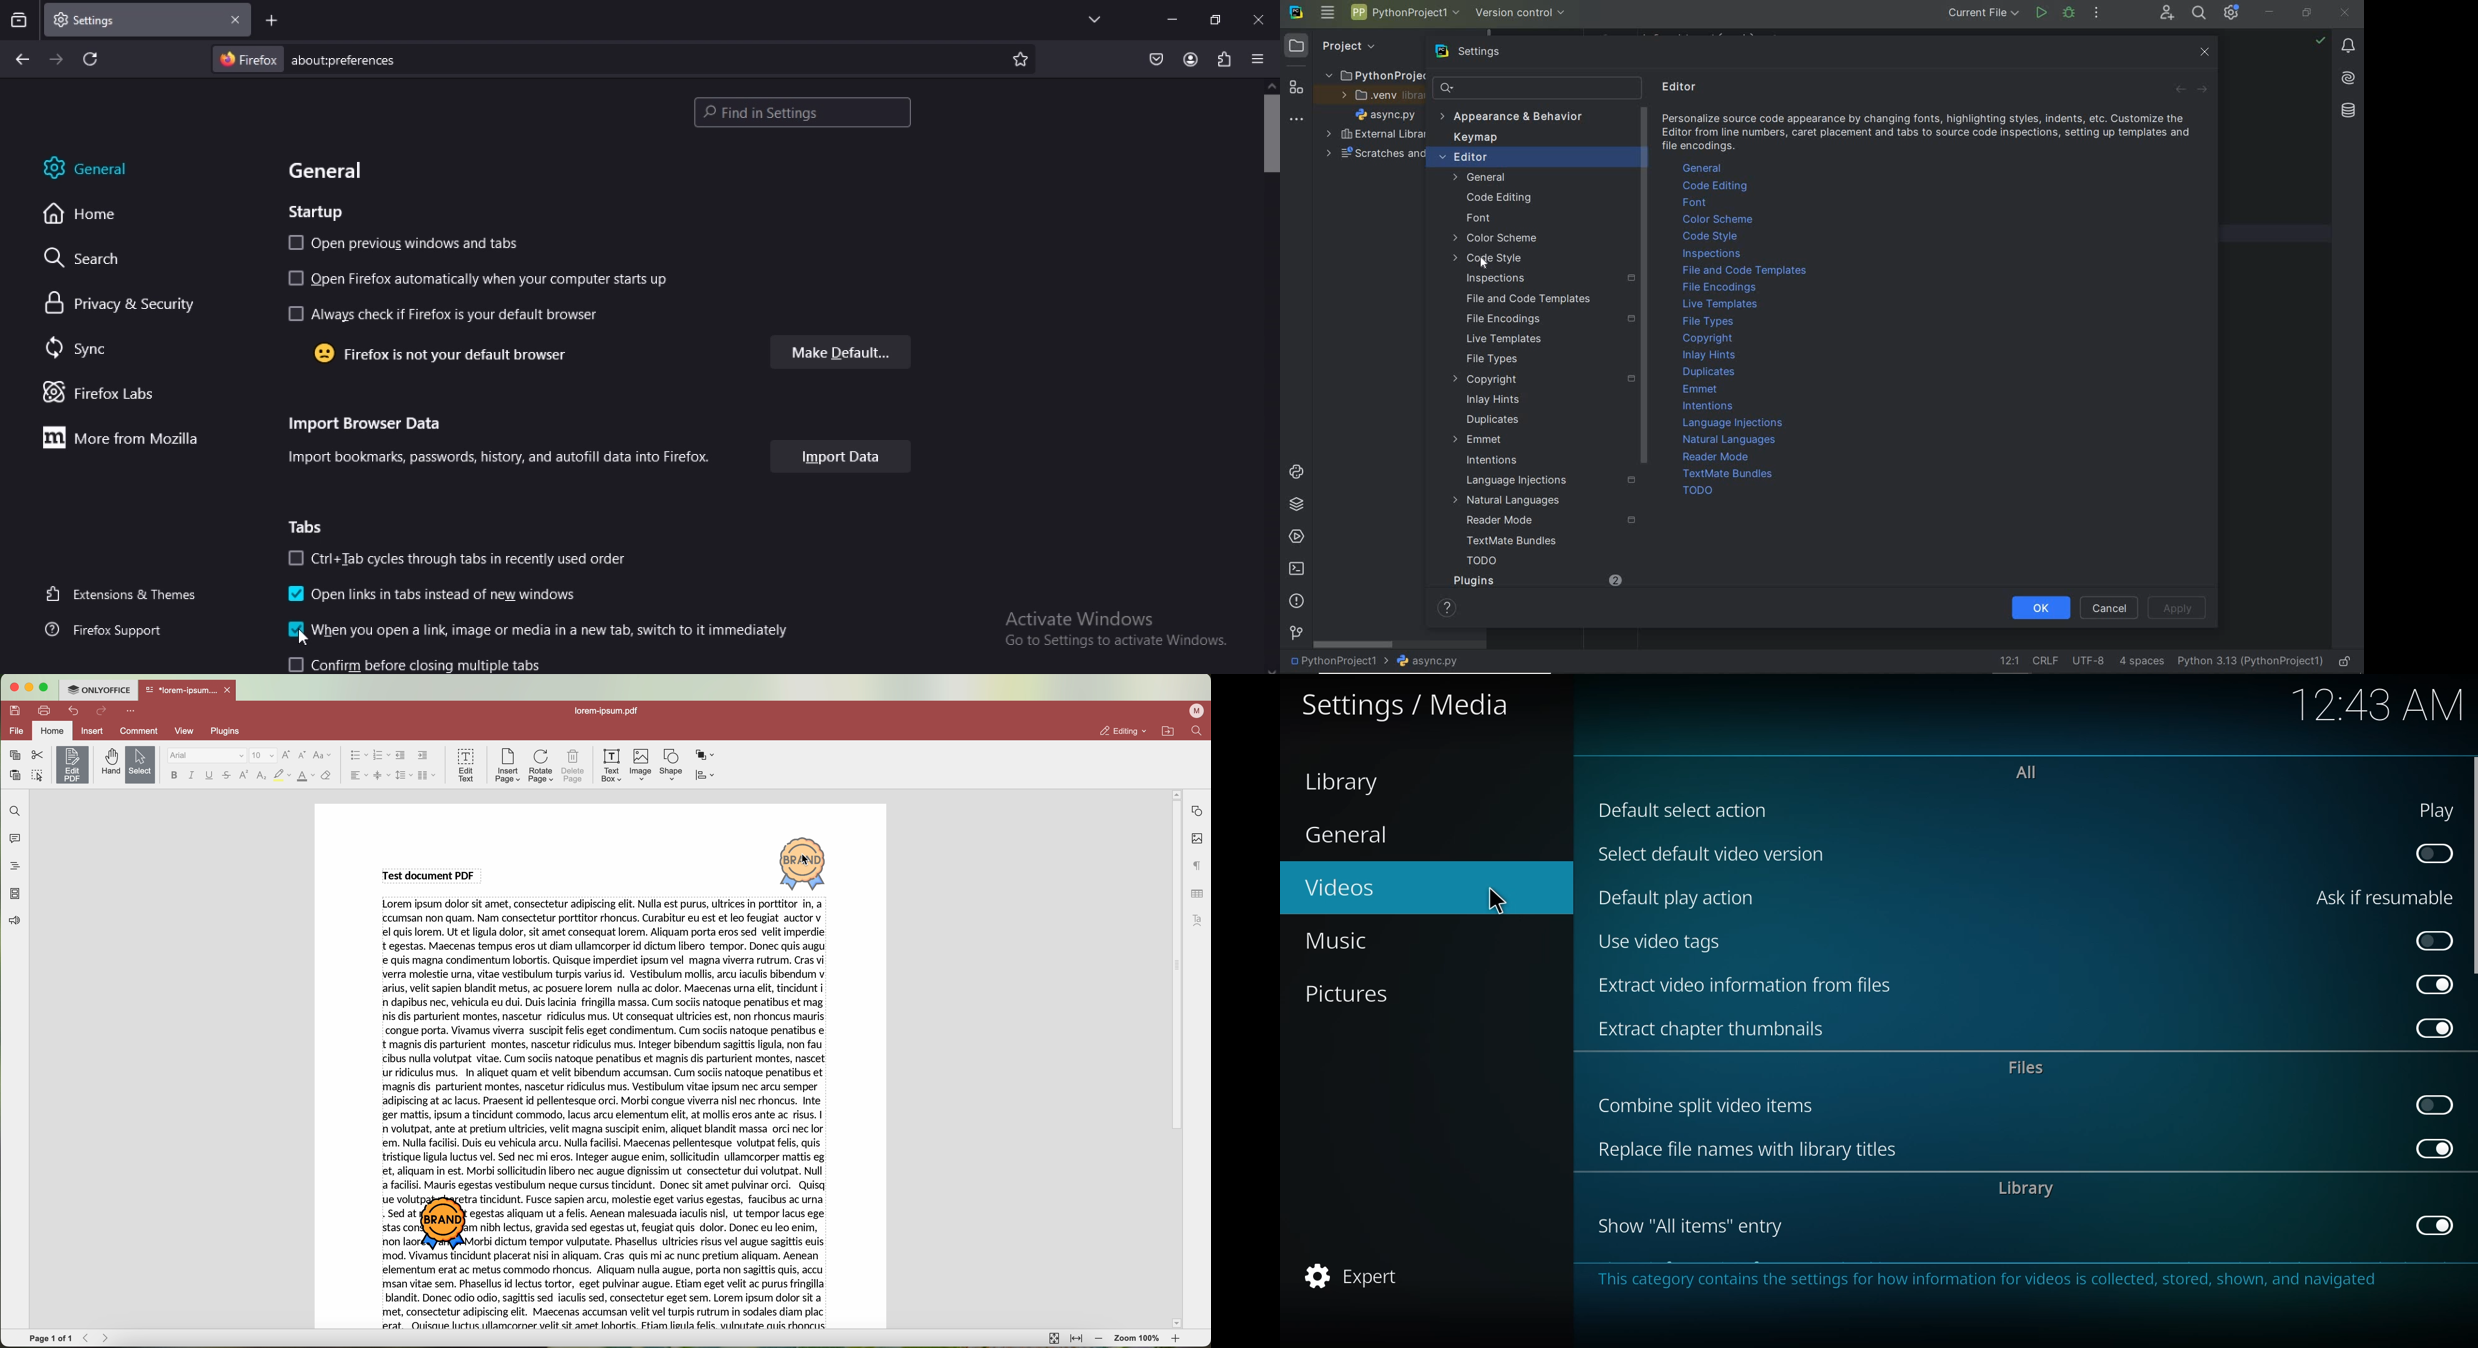 The height and width of the screenshot is (1372, 2492). I want to click on tabs, so click(305, 526).